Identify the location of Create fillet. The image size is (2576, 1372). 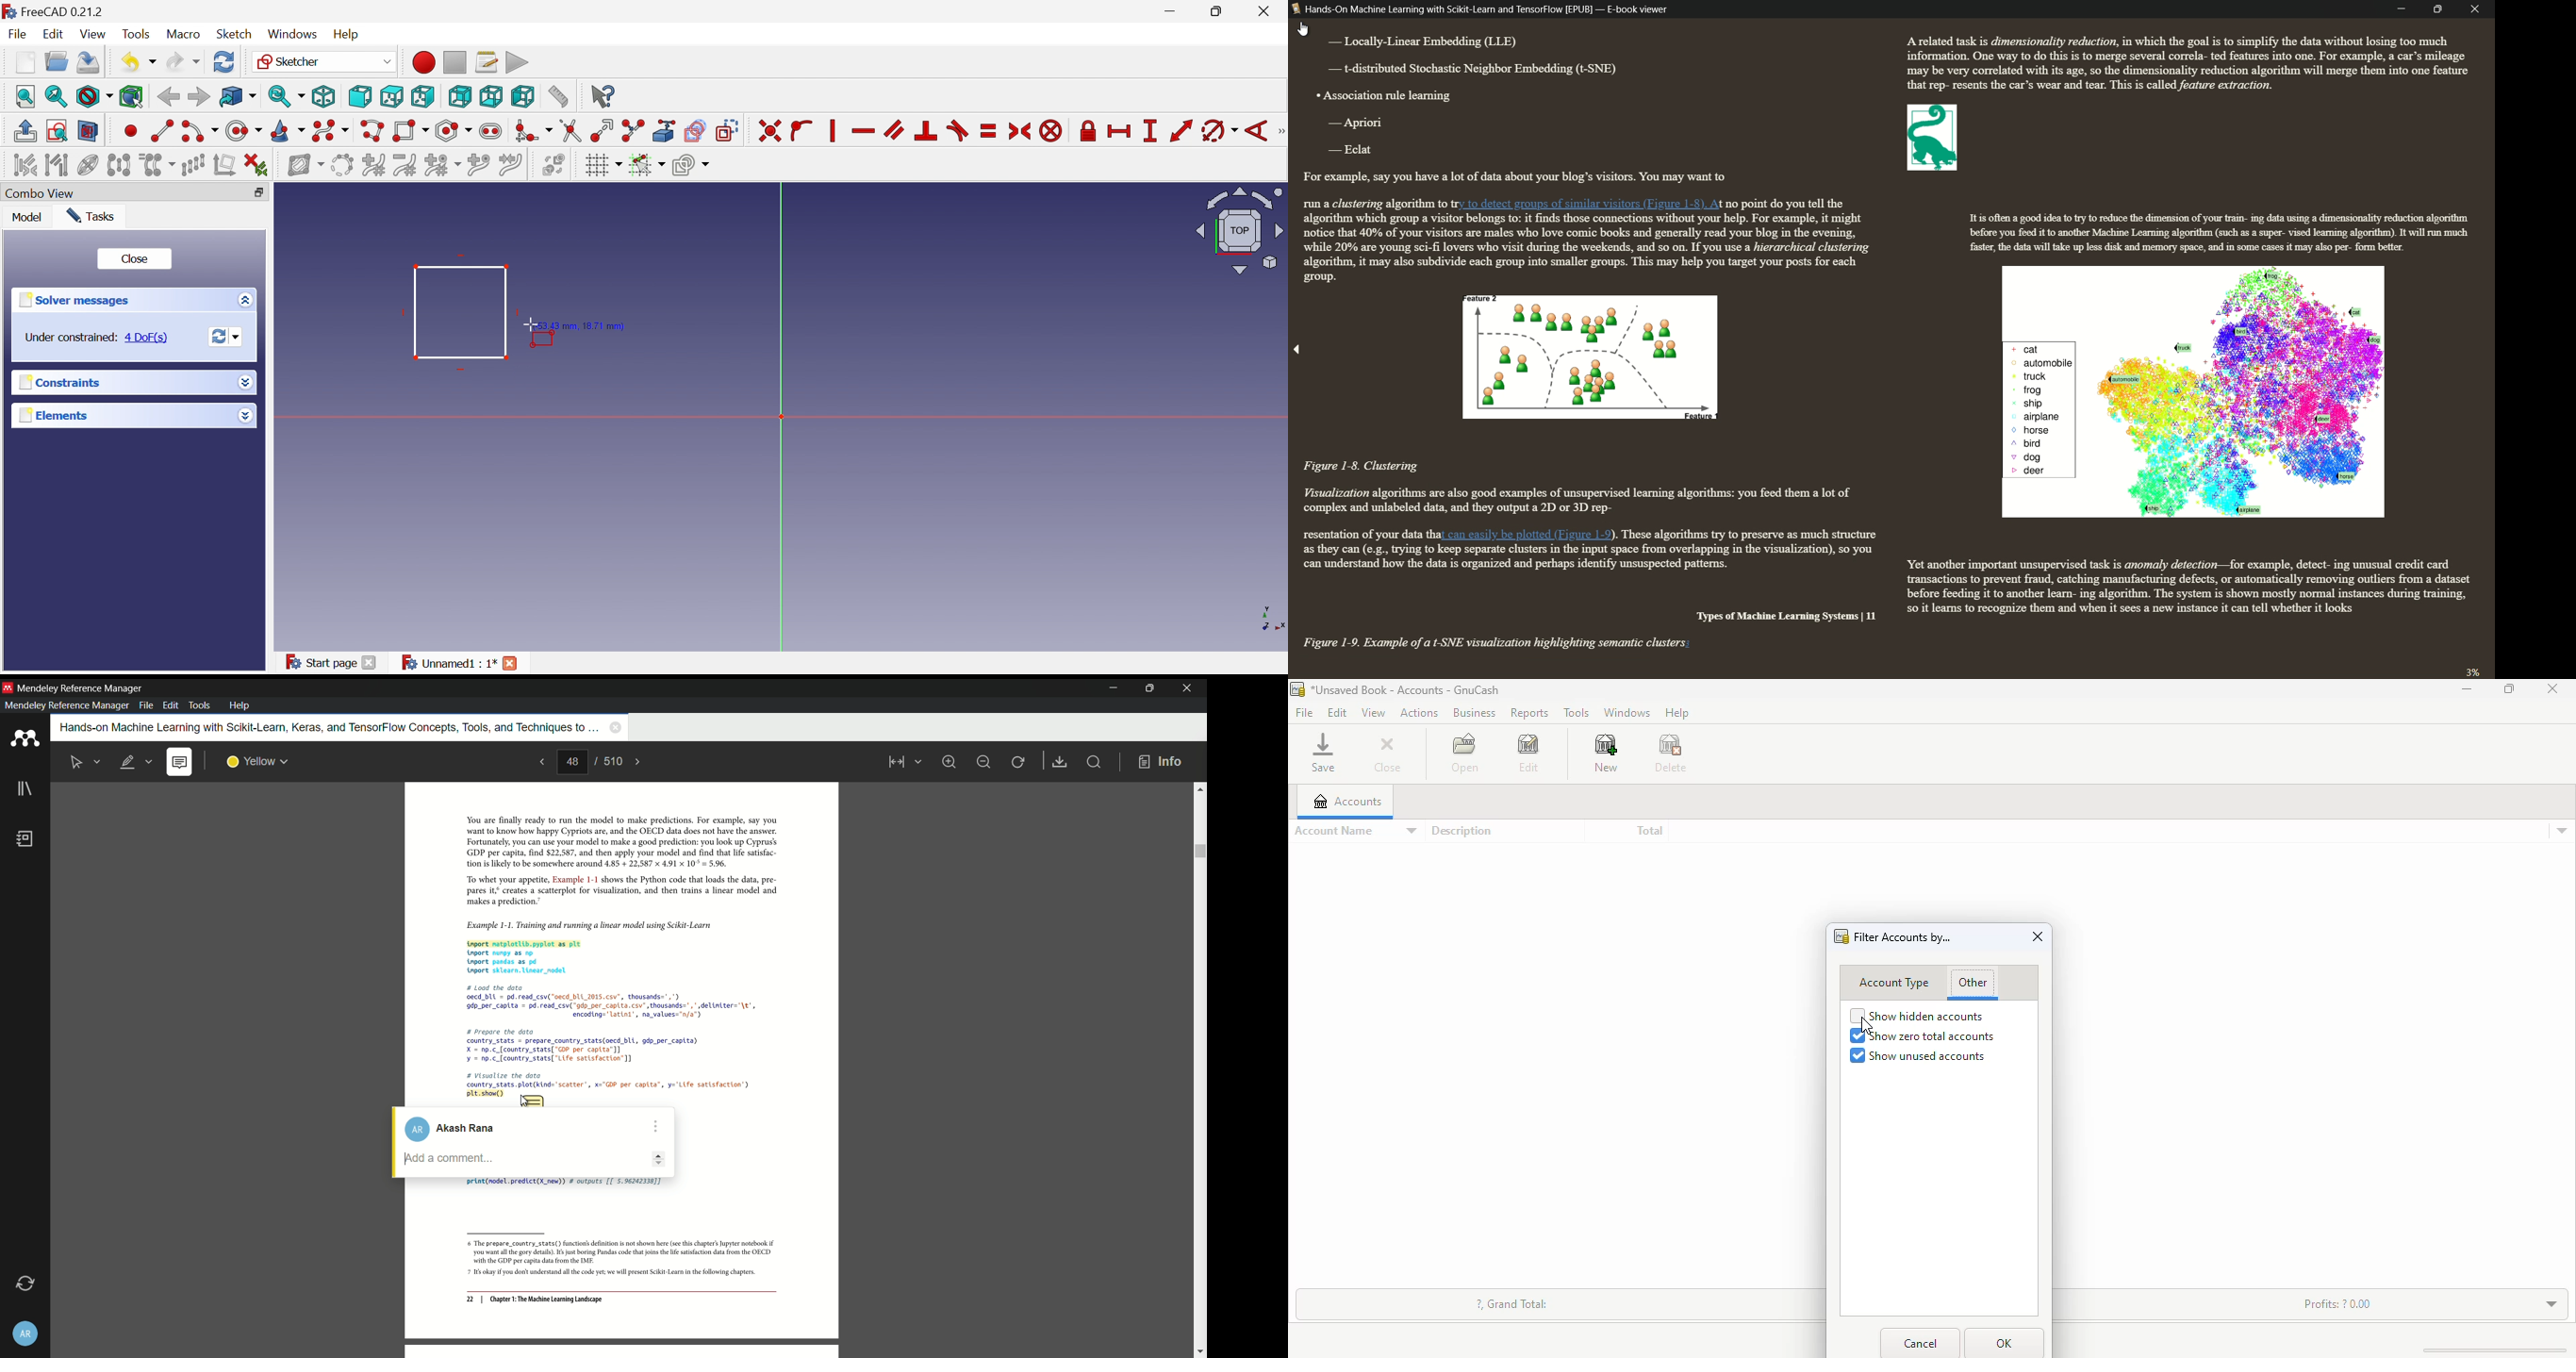
(533, 132).